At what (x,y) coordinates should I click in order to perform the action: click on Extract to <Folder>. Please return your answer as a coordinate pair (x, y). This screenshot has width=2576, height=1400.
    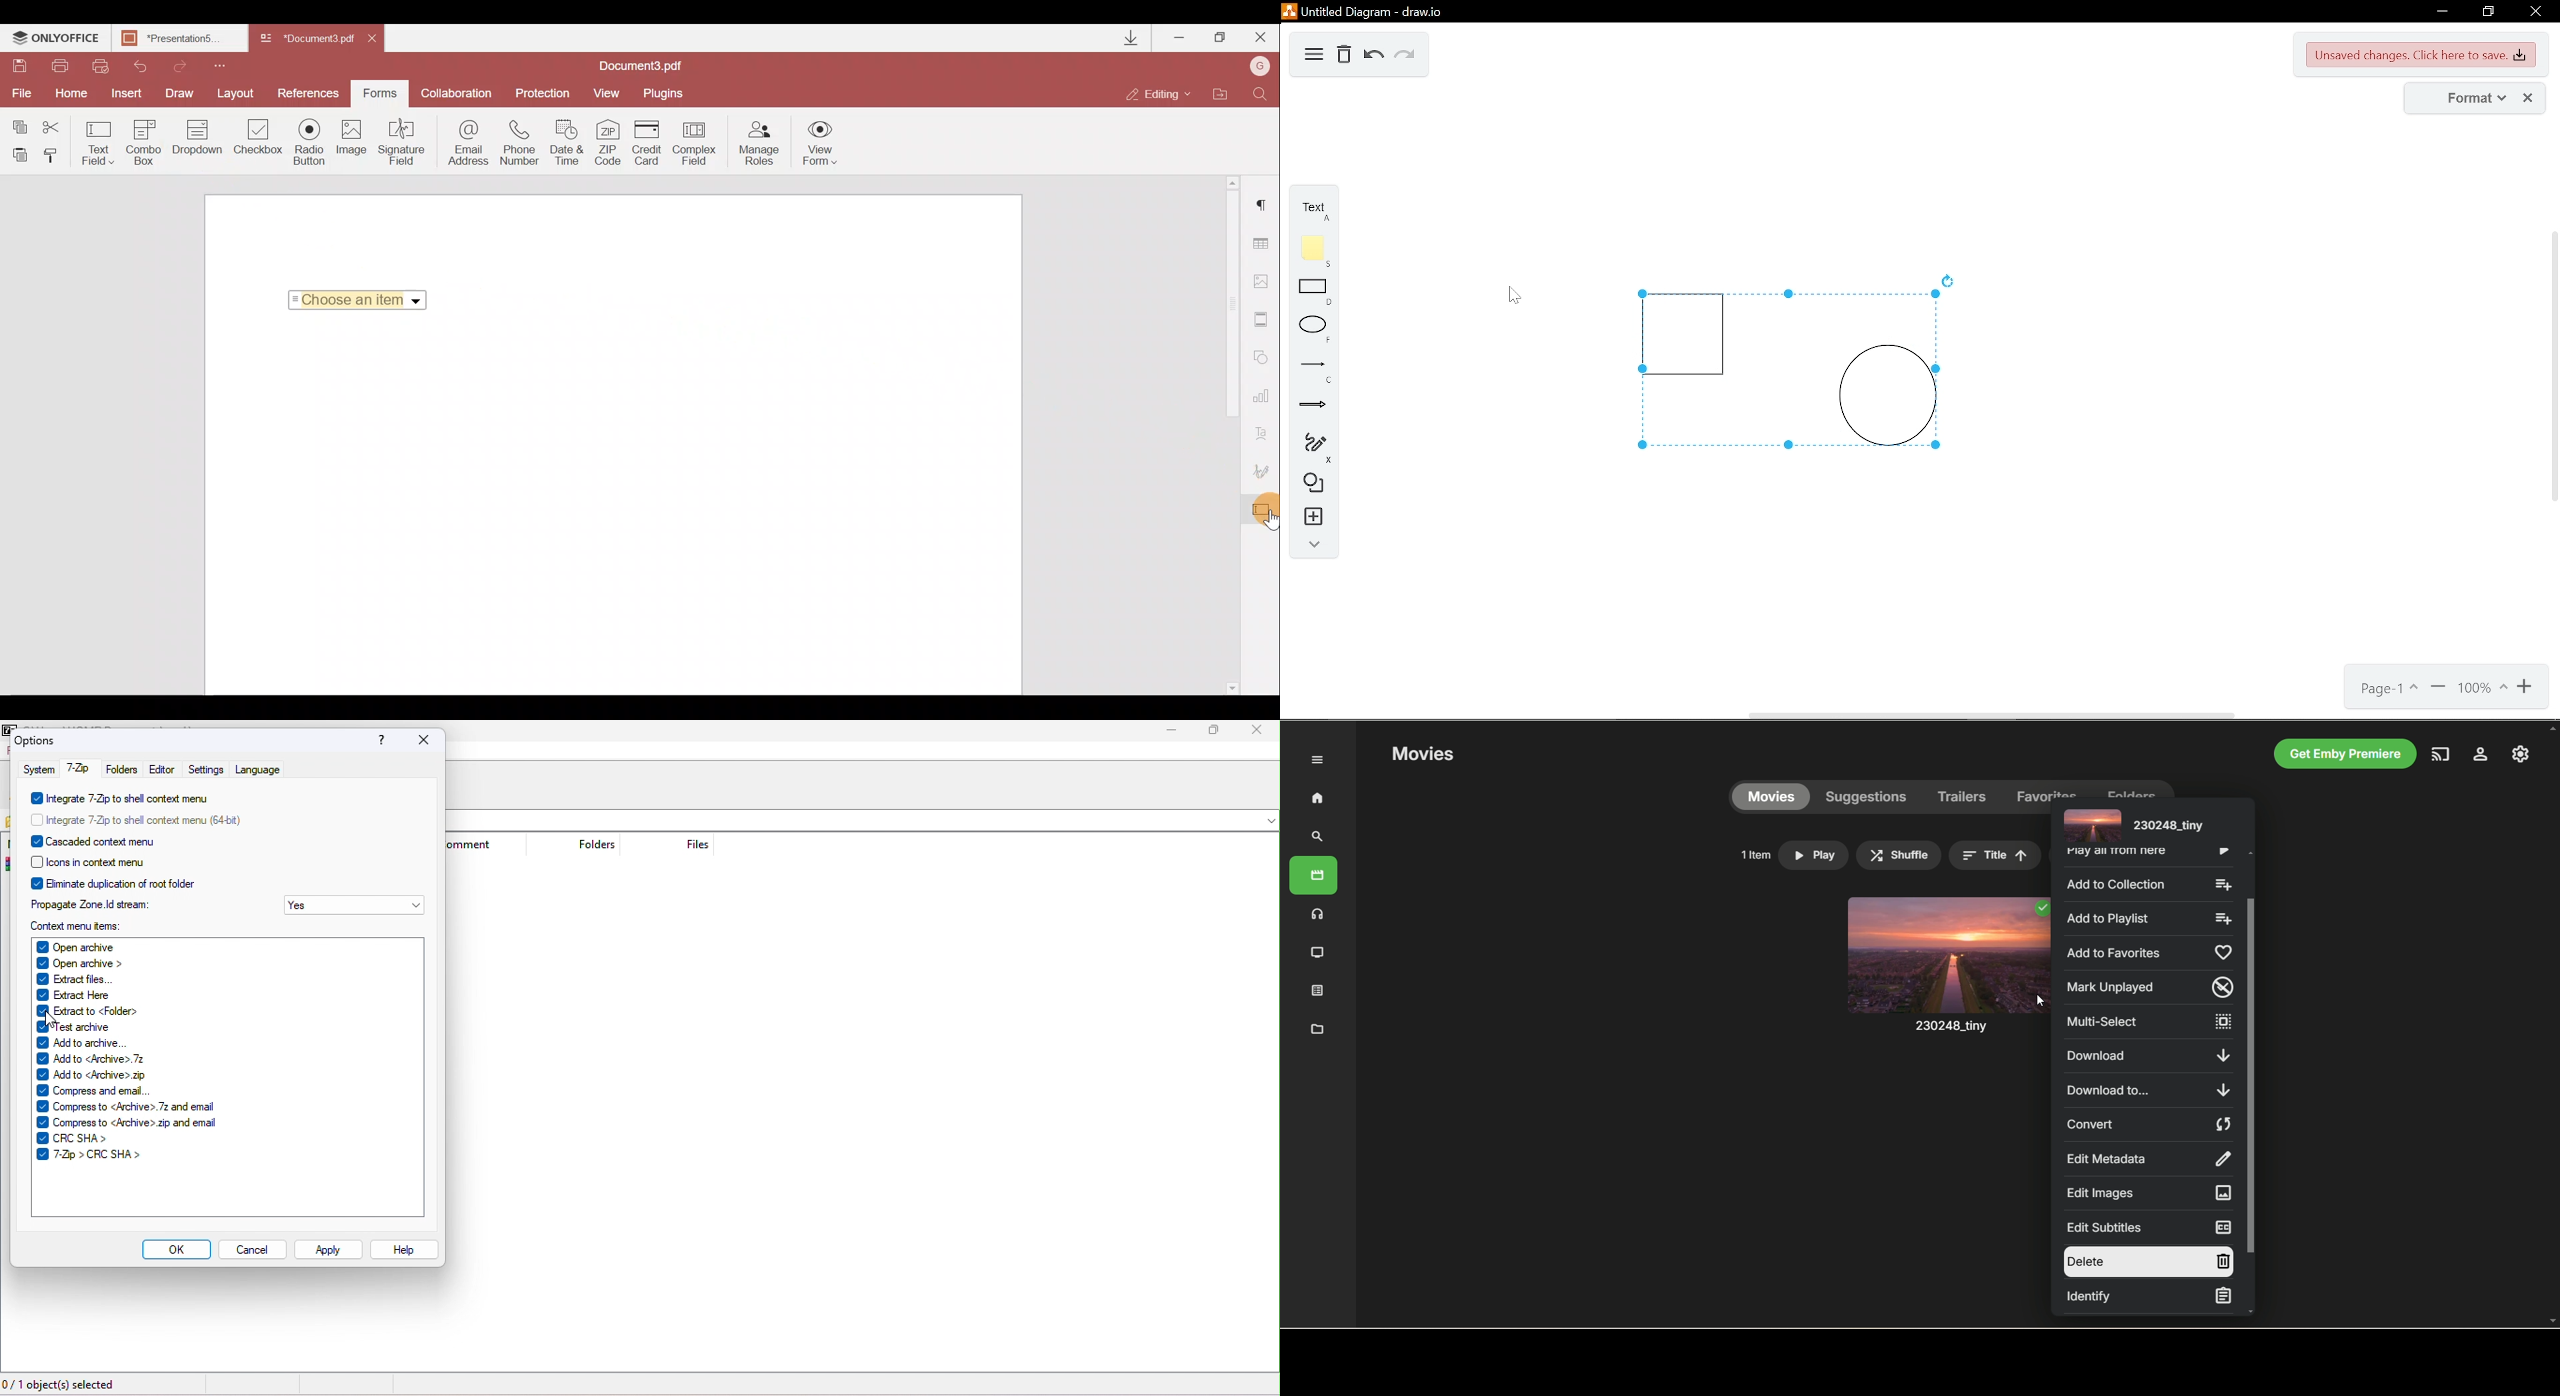
    Looking at the image, I should click on (88, 1011).